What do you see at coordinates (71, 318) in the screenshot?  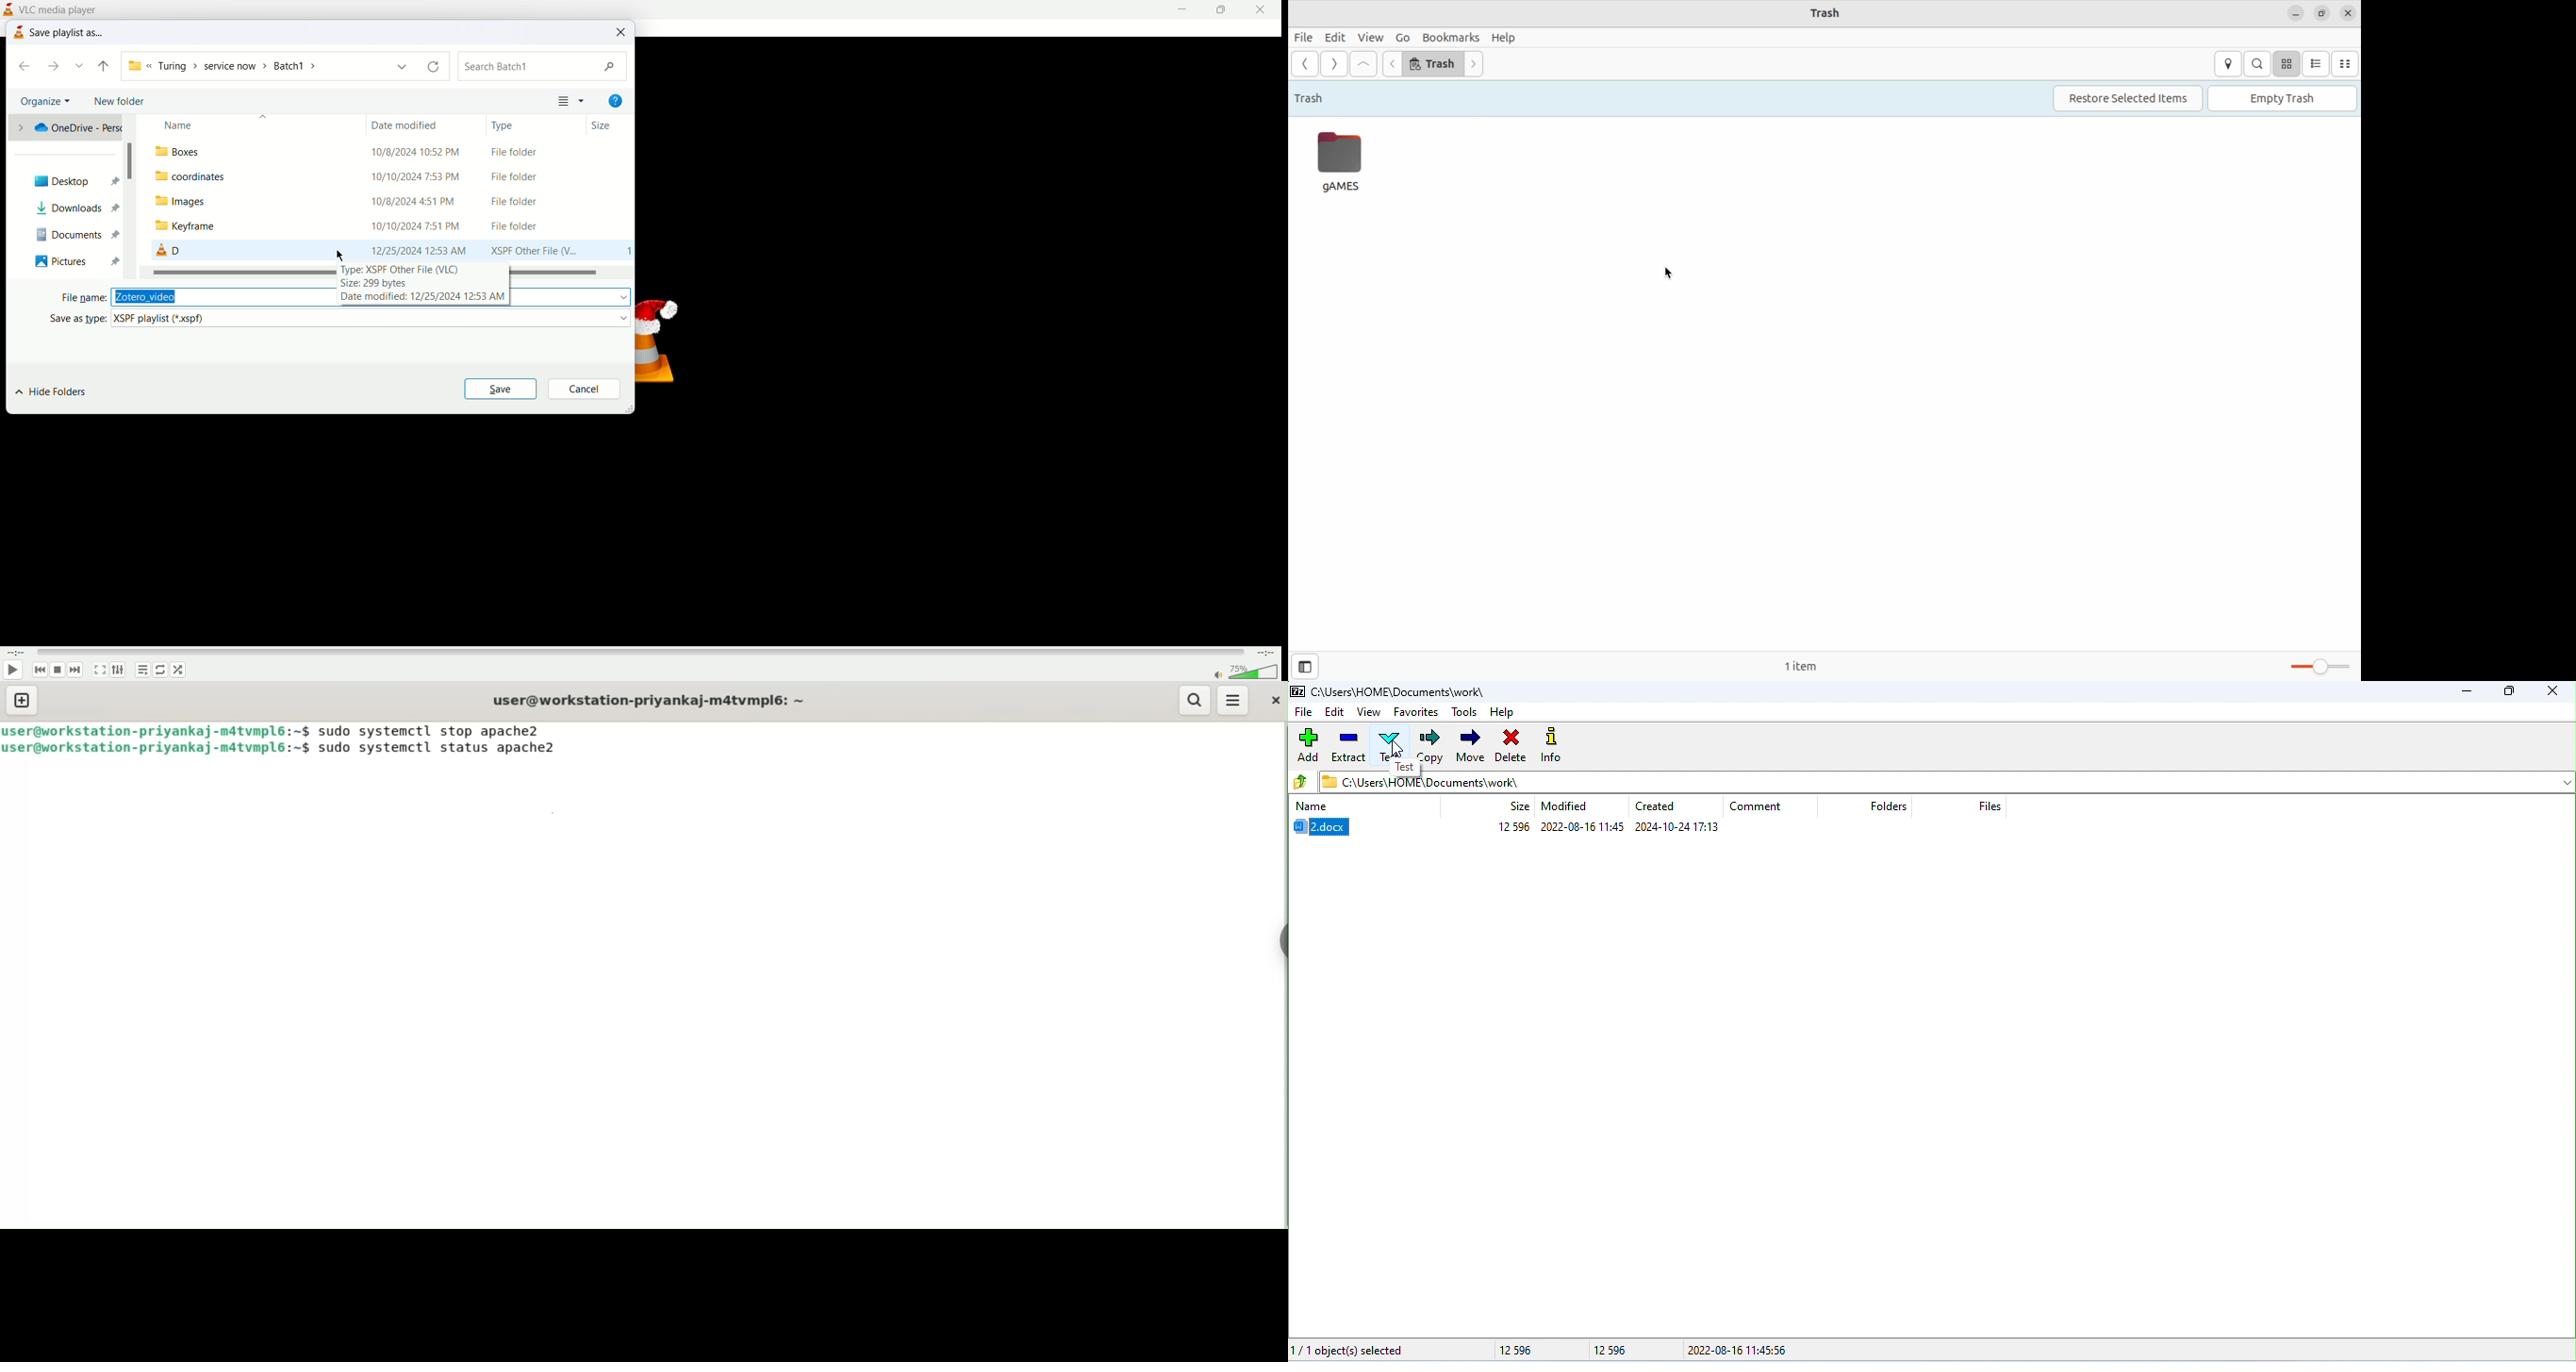 I see `save as type` at bounding box center [71, 318].